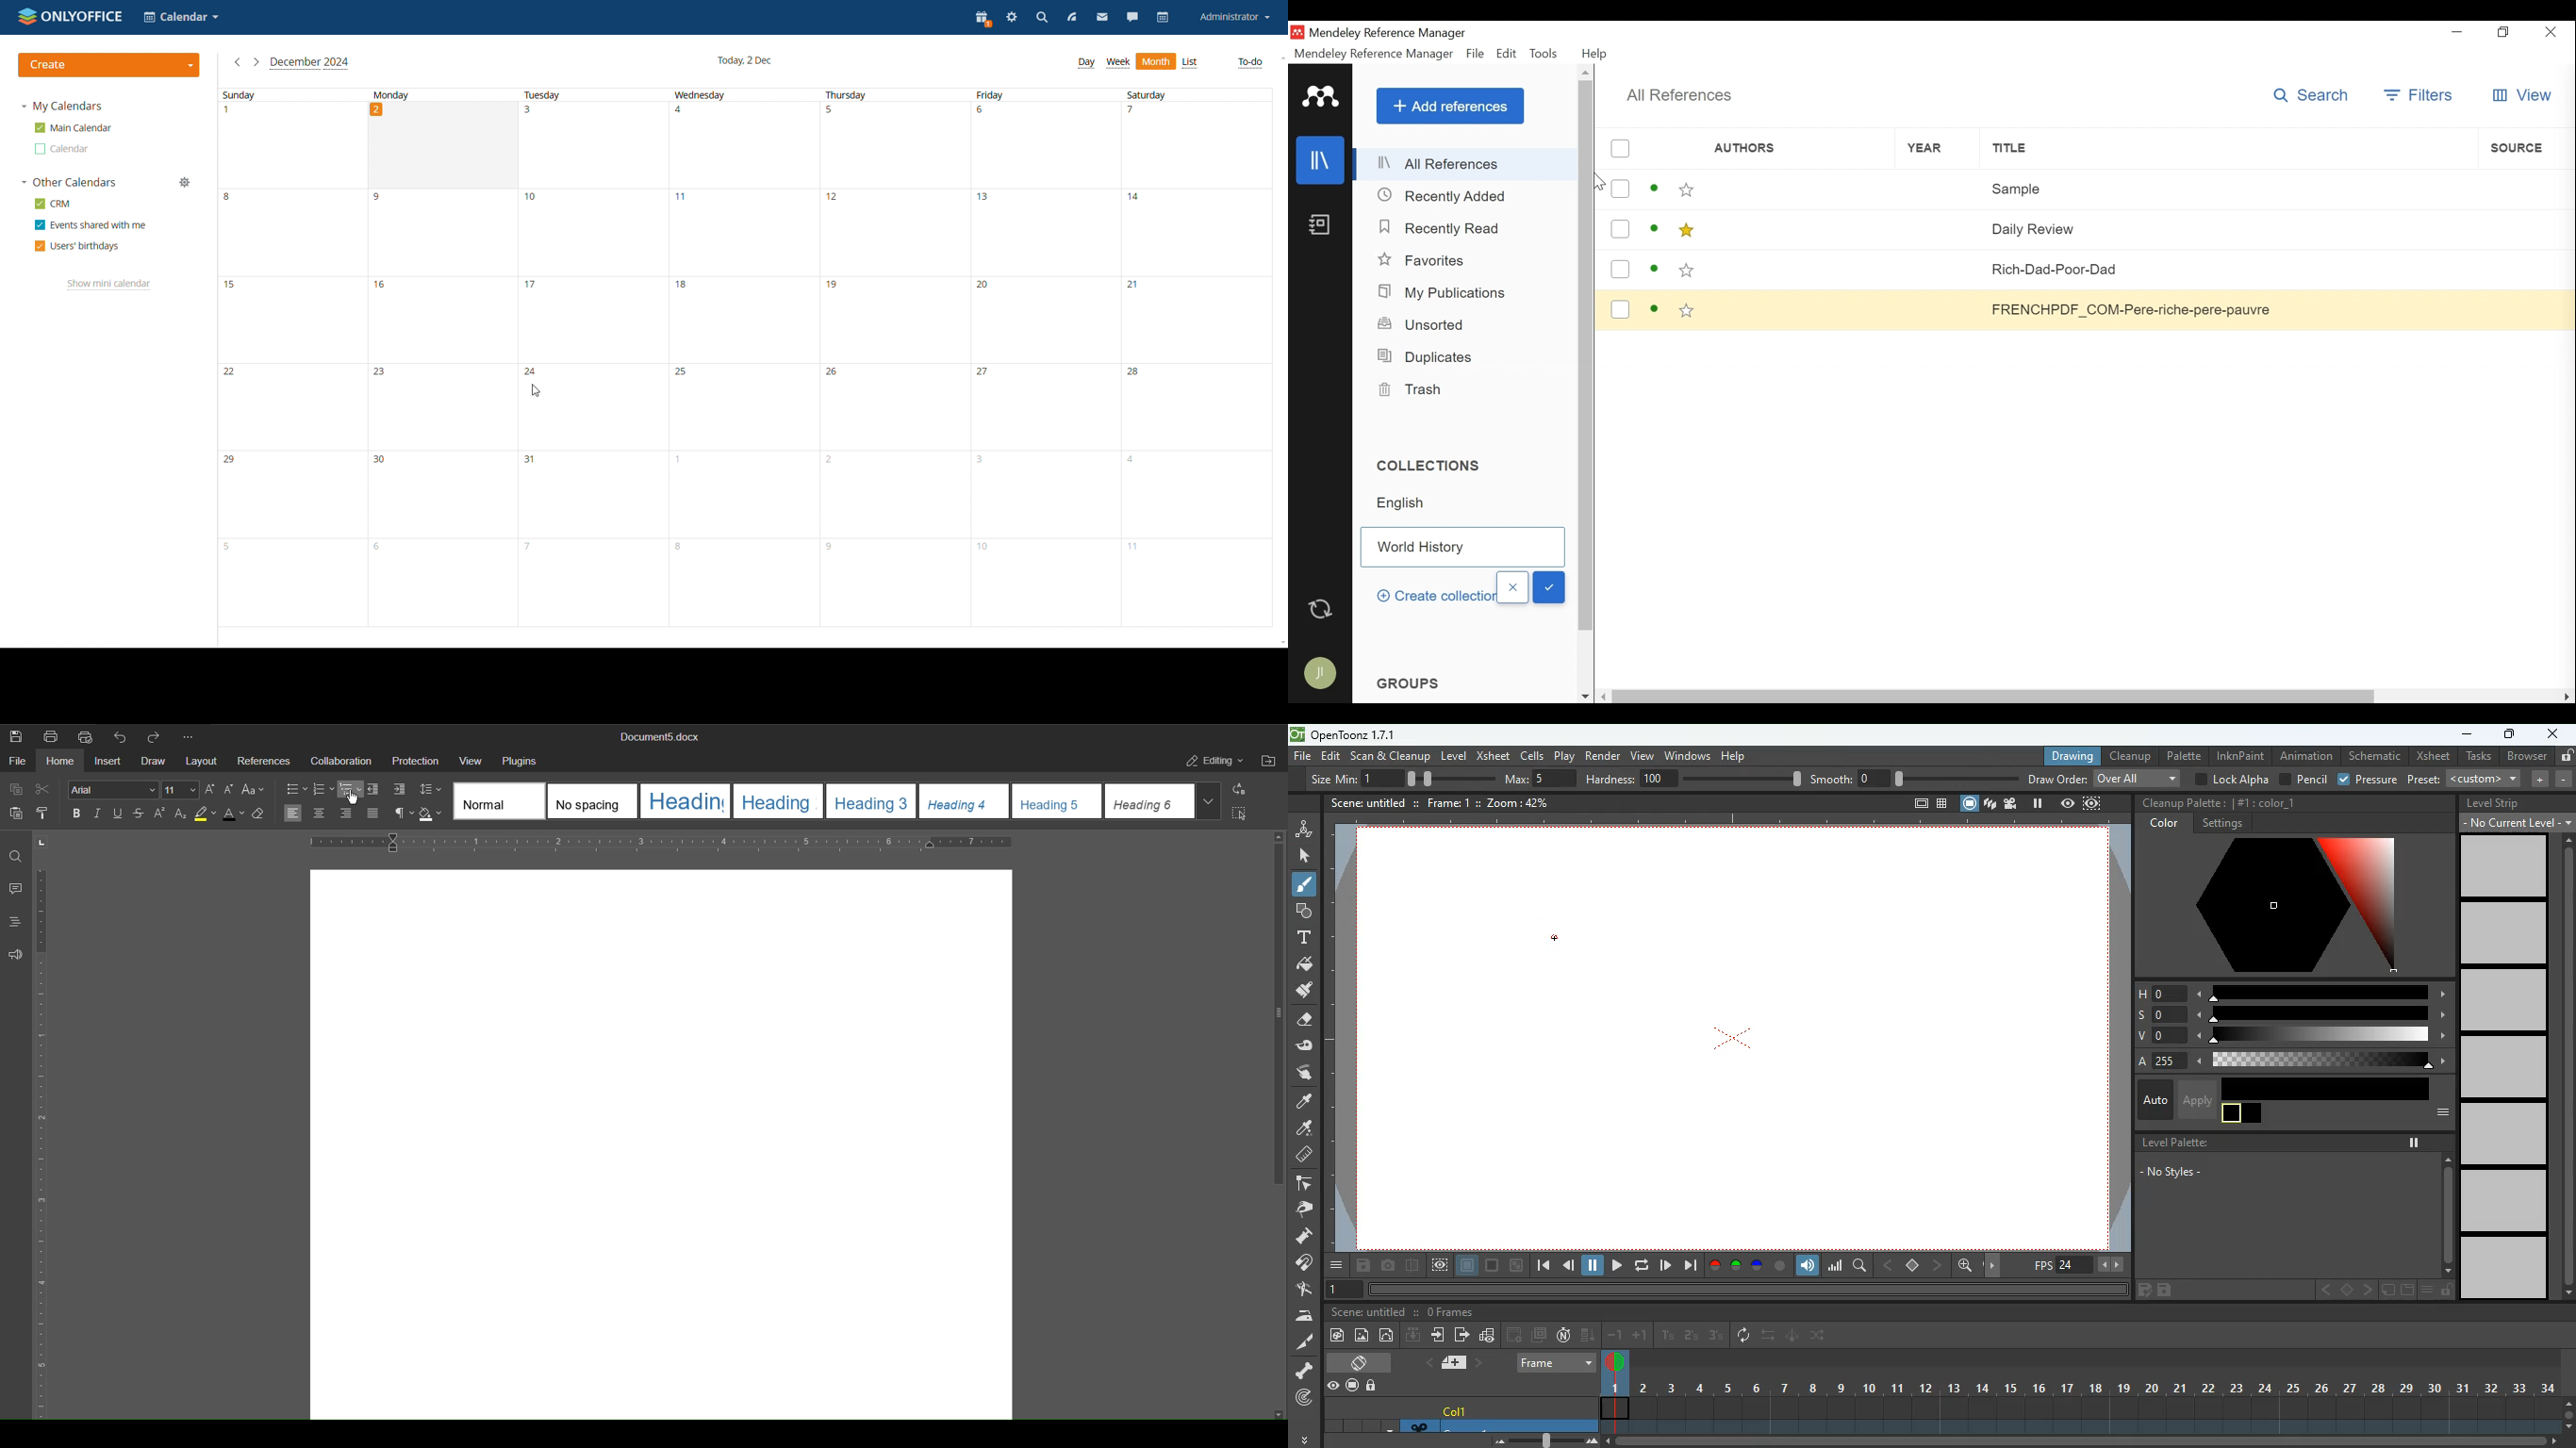  Describe the element at coordinates (1208, 800) in the screenshot. I see `More templates` at that location.